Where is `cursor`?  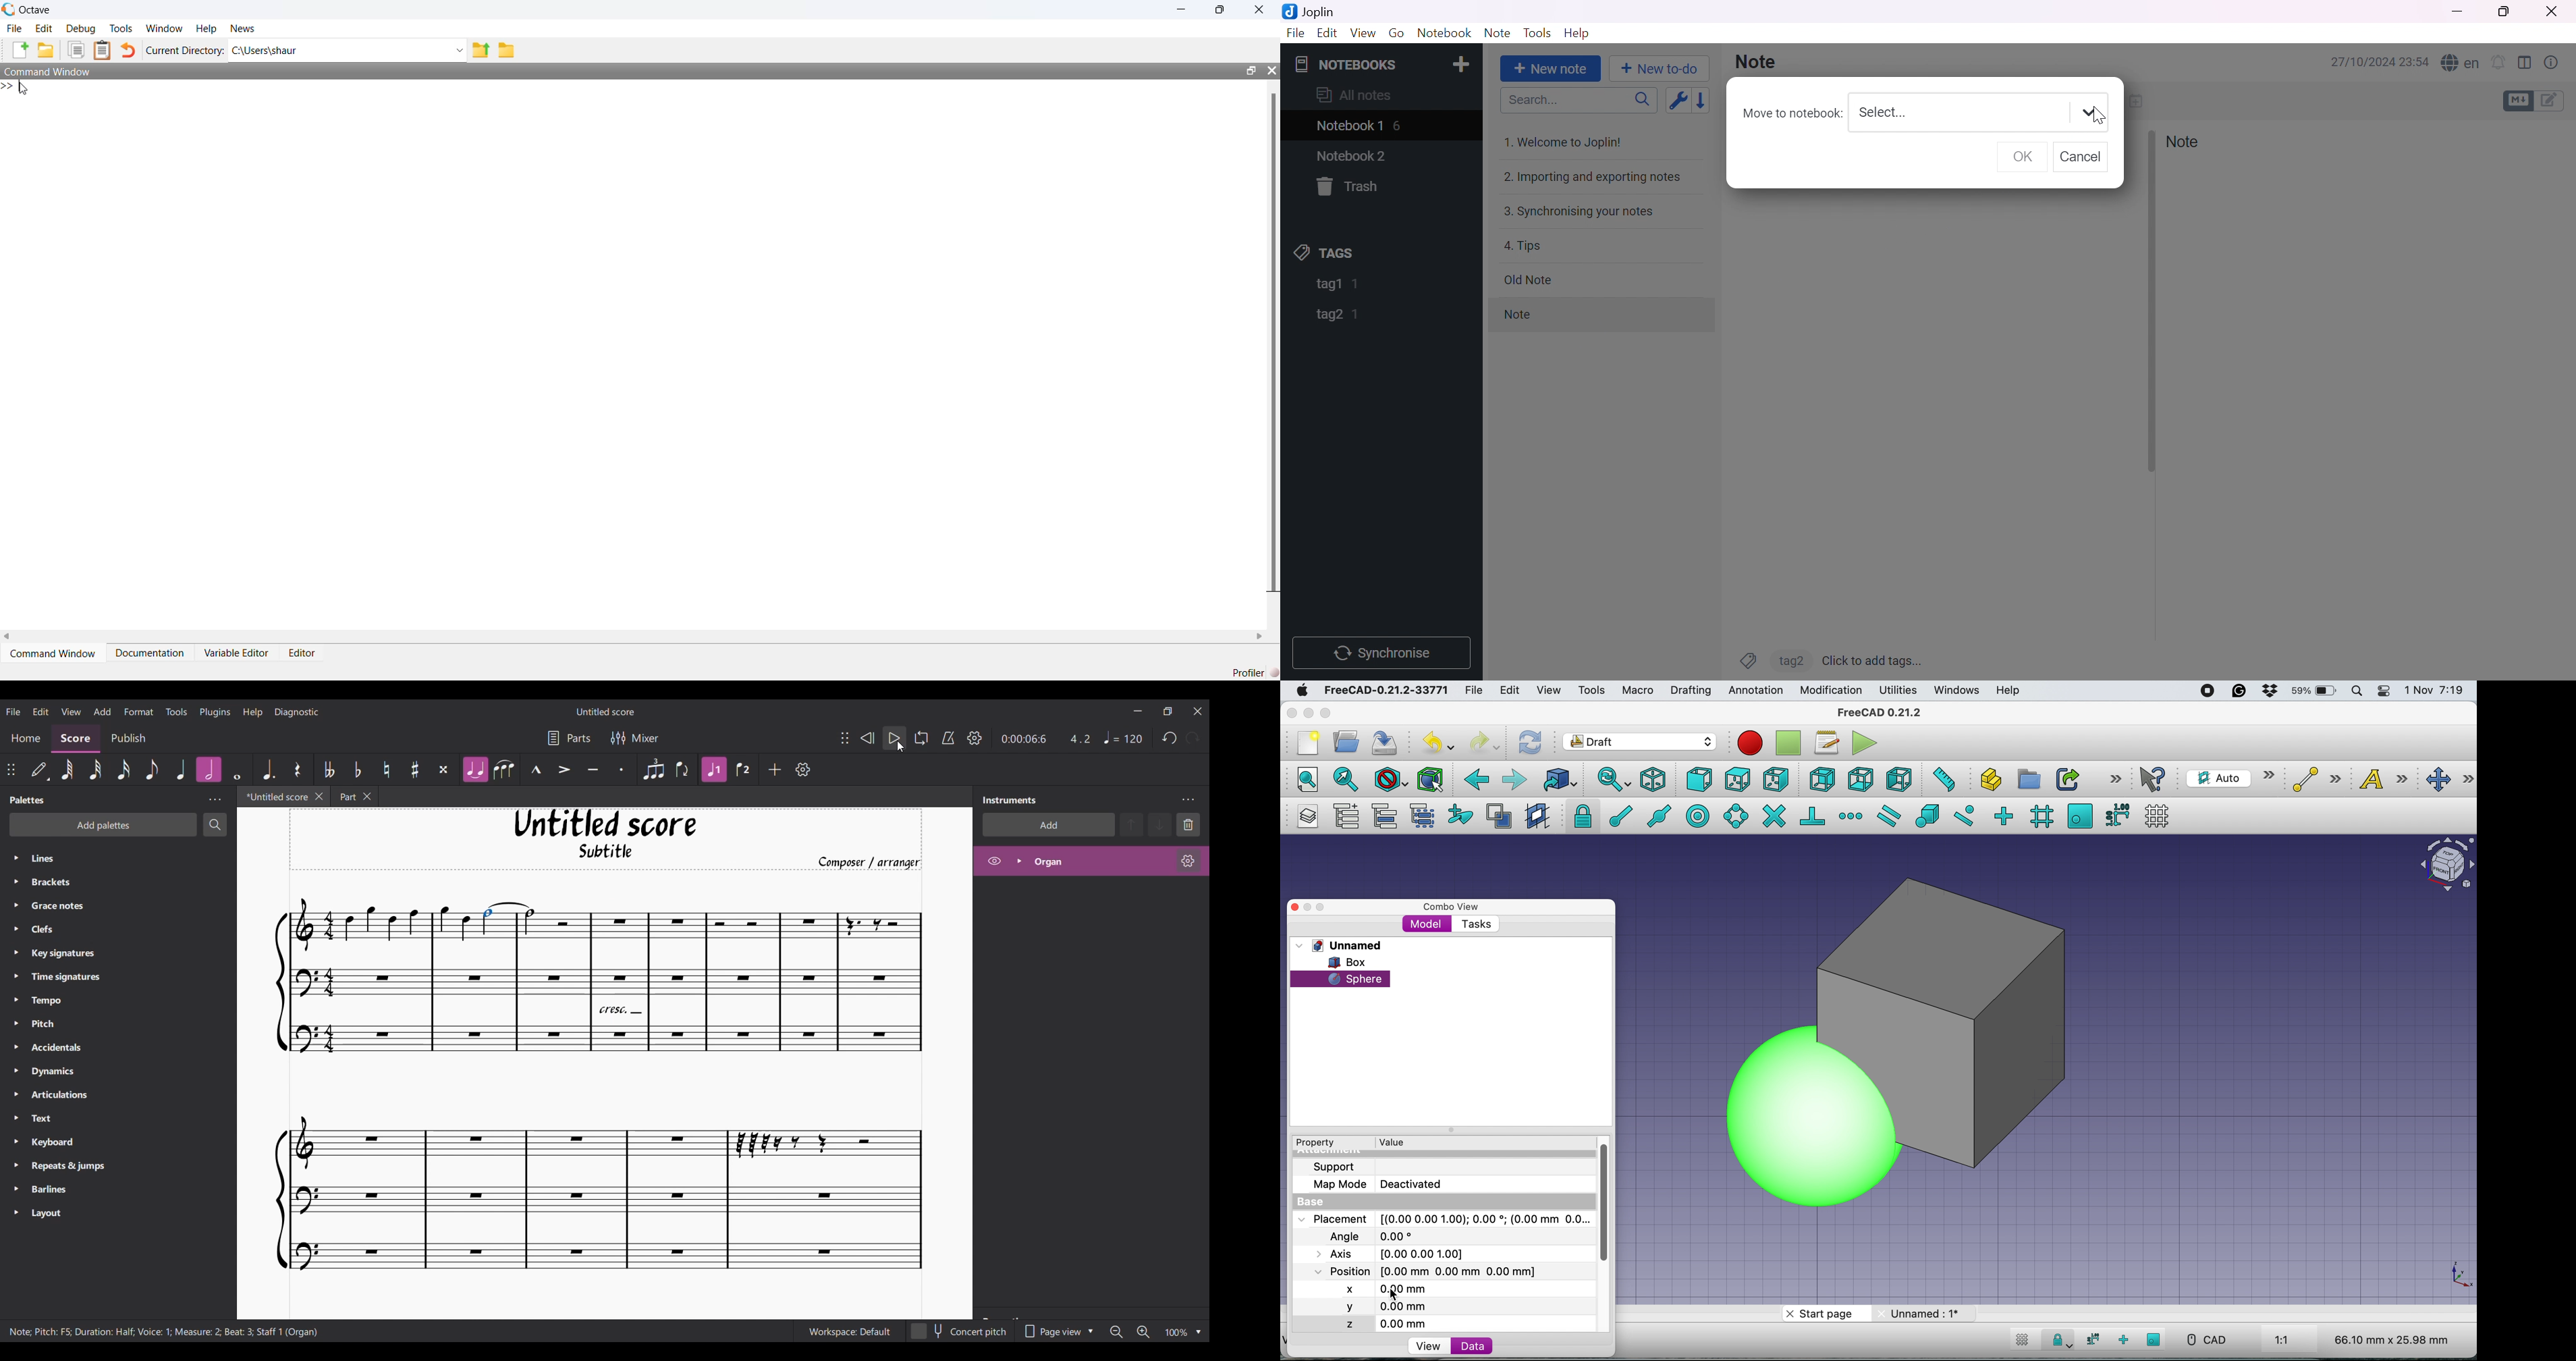
cursor is located at coordinates (24, 89).